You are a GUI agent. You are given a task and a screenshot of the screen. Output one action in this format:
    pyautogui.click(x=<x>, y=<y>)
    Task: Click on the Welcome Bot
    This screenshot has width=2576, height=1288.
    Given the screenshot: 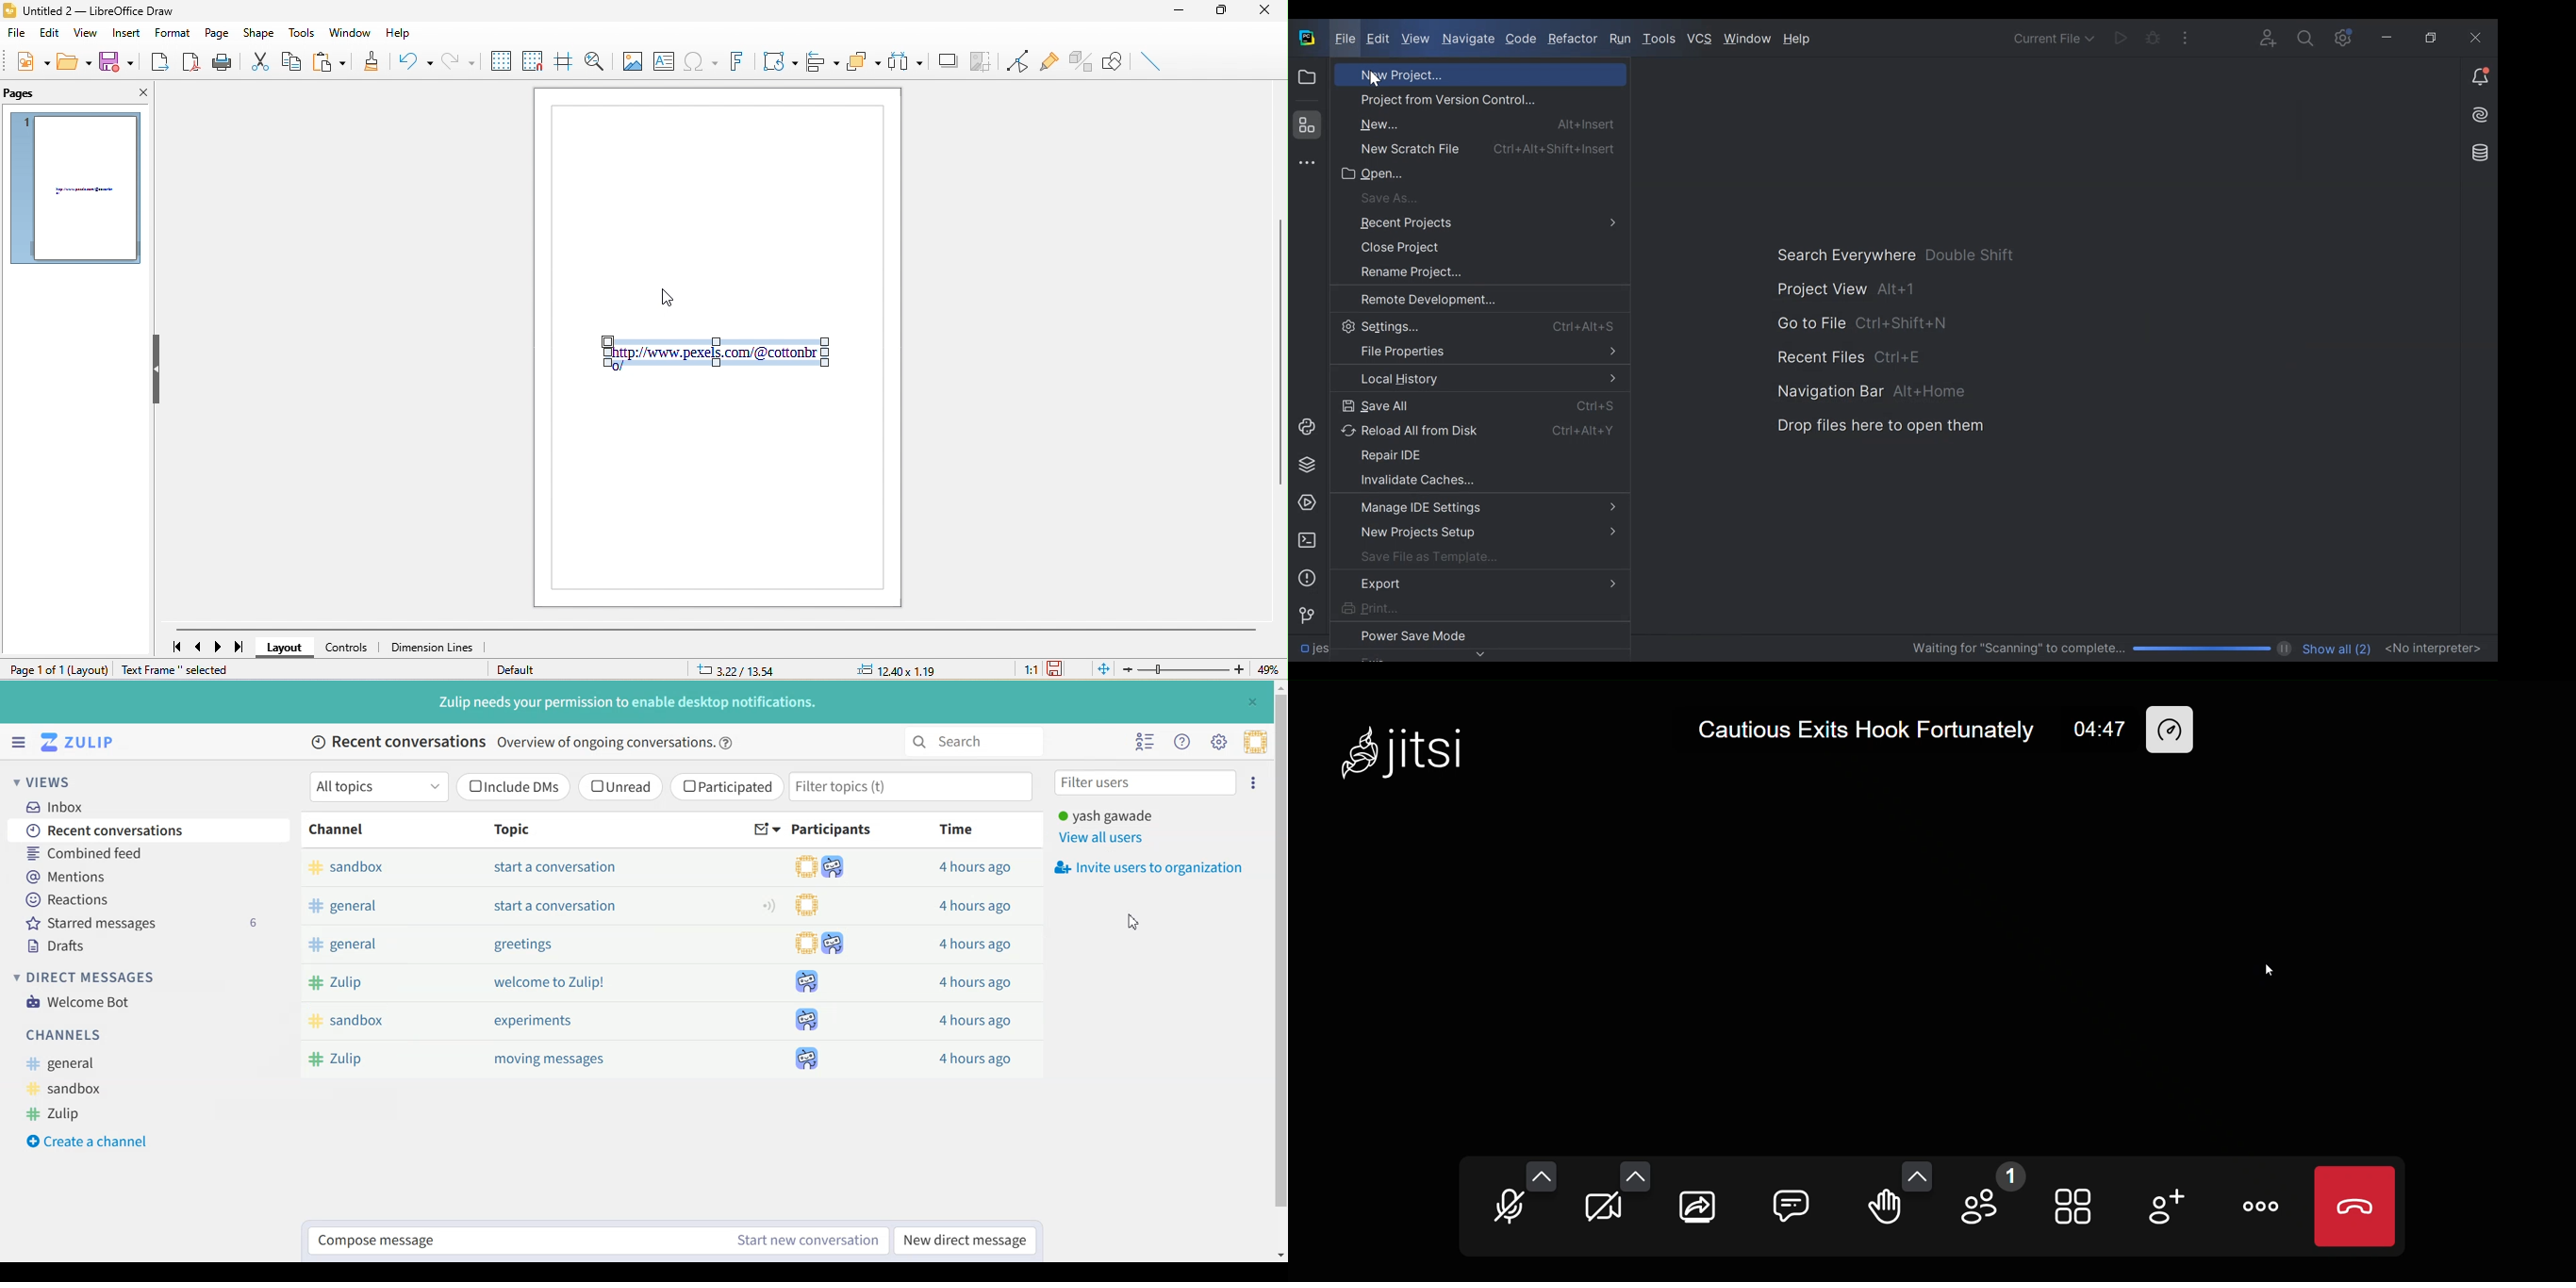 What is the action you would take?
    pyautogui.click(x=78, y=1000)
    